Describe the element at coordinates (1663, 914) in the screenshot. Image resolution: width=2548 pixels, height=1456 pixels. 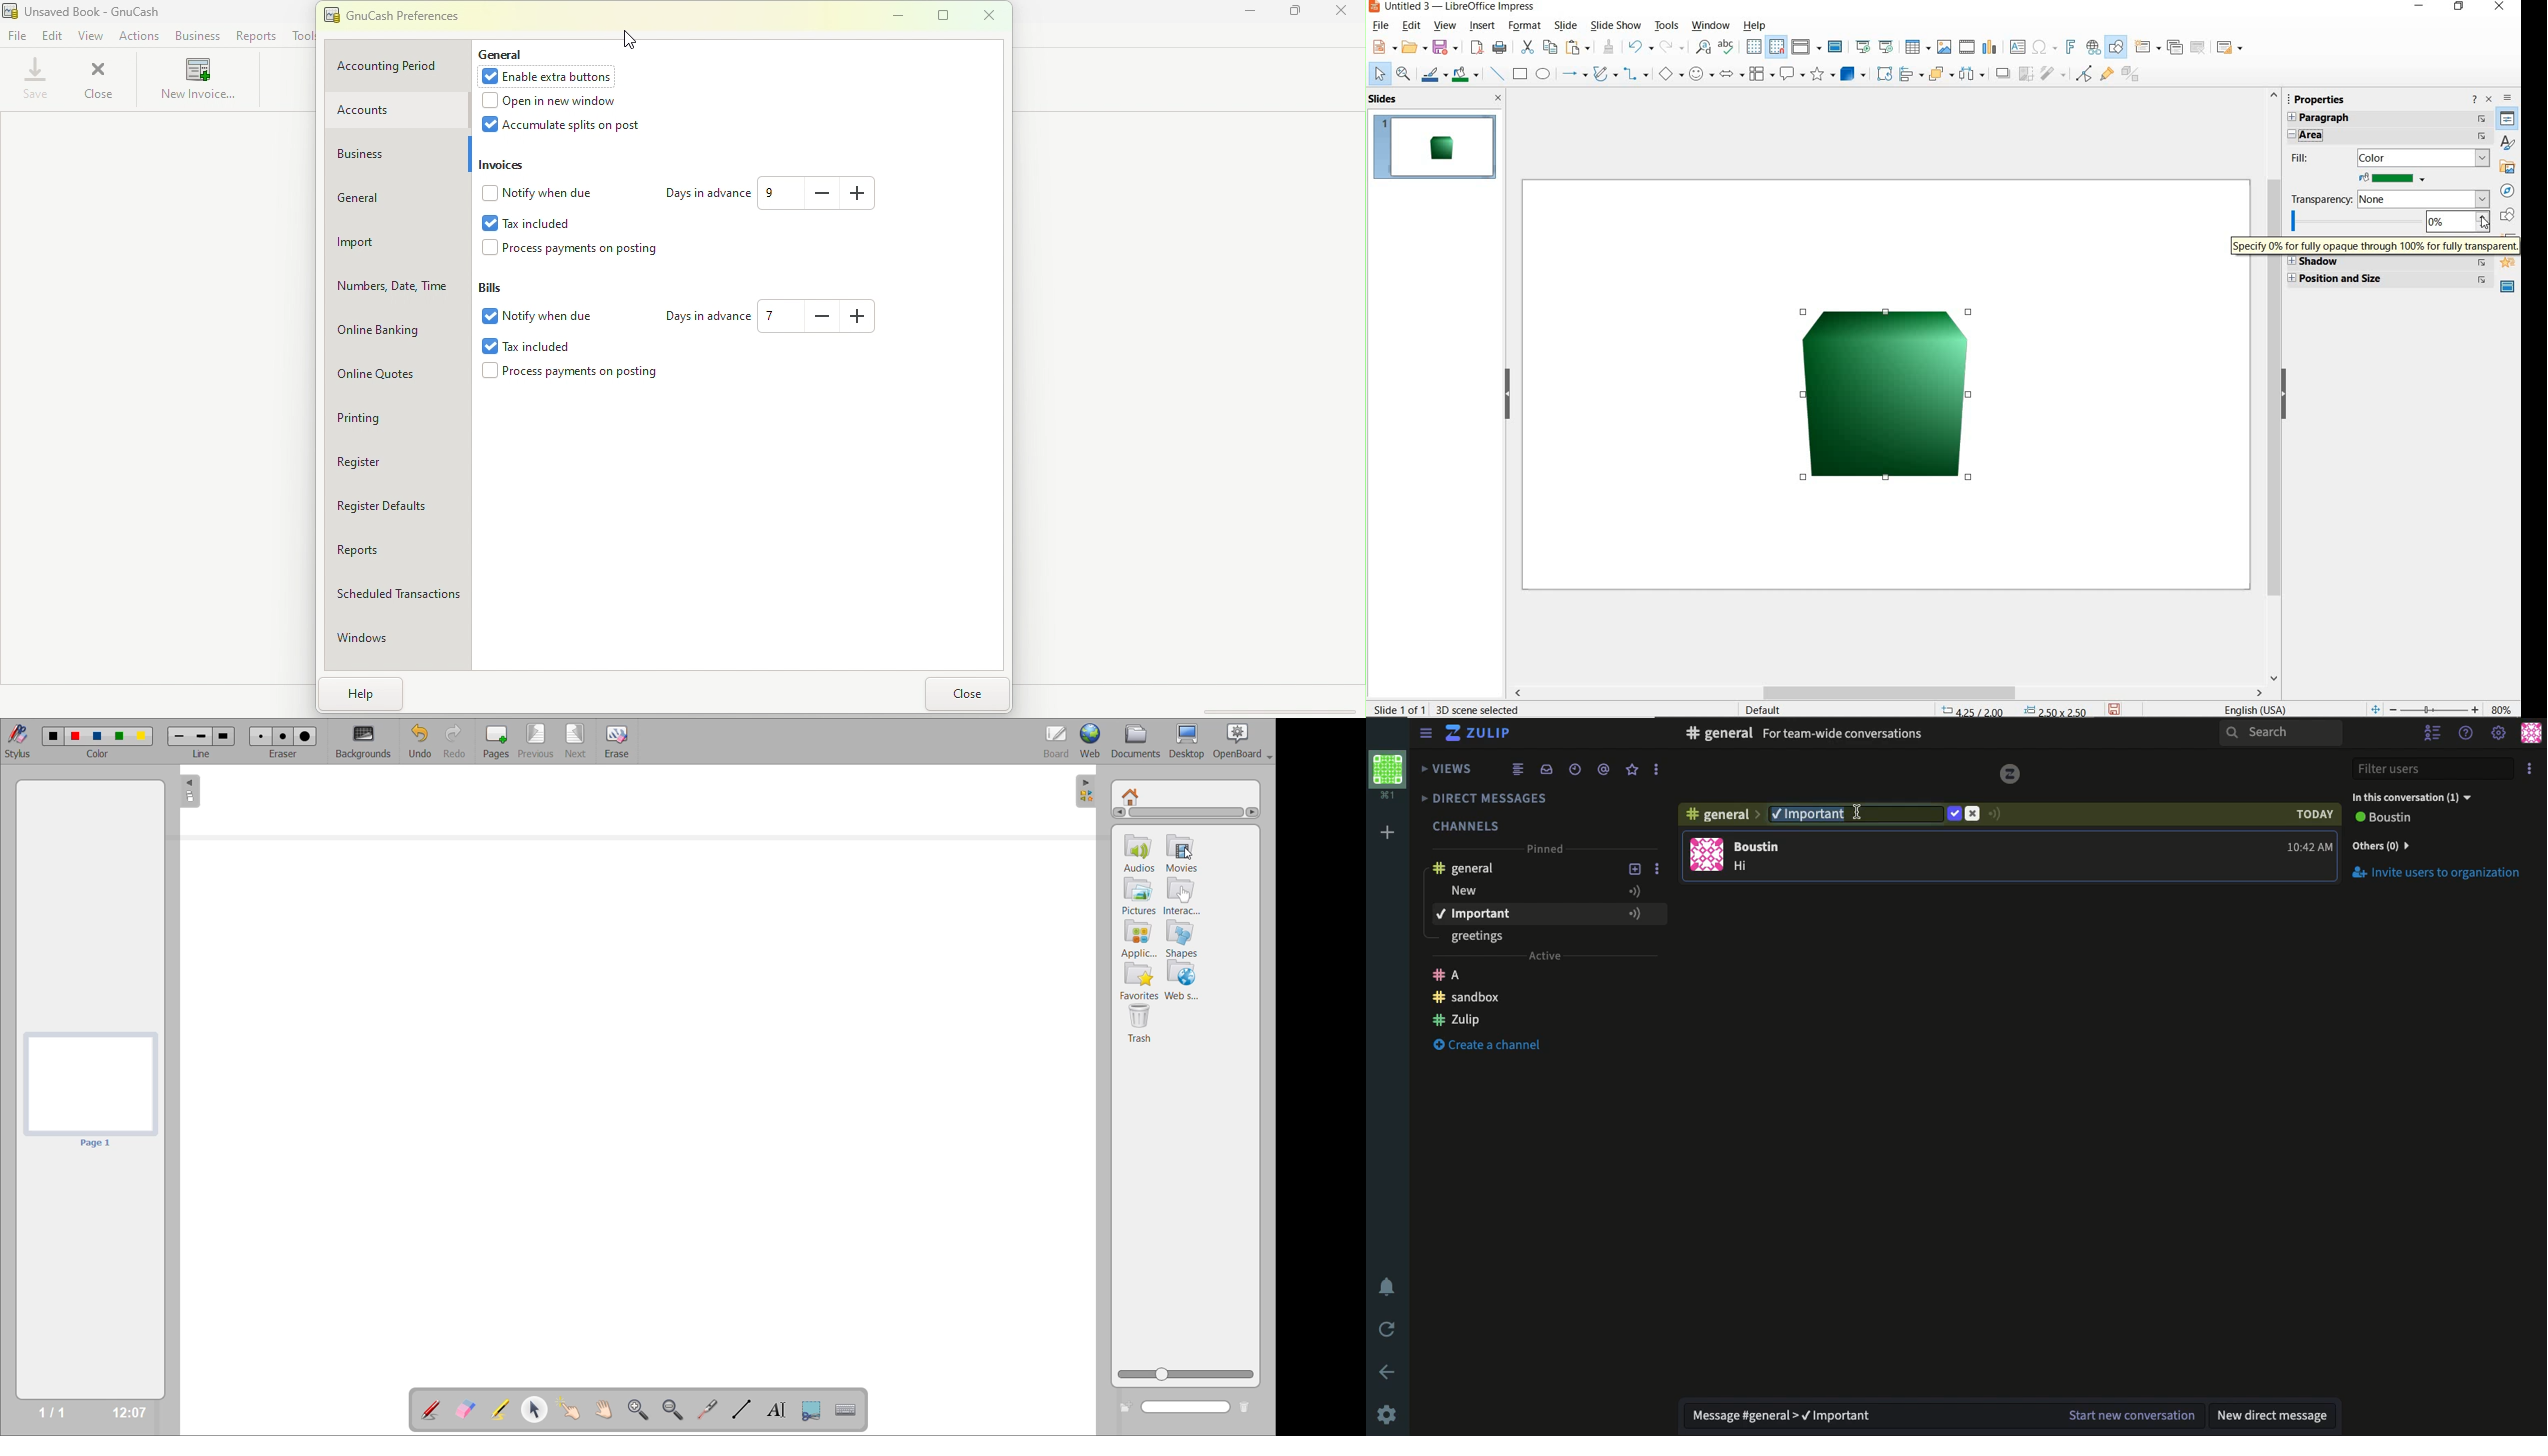
I see `More Options` at that location.